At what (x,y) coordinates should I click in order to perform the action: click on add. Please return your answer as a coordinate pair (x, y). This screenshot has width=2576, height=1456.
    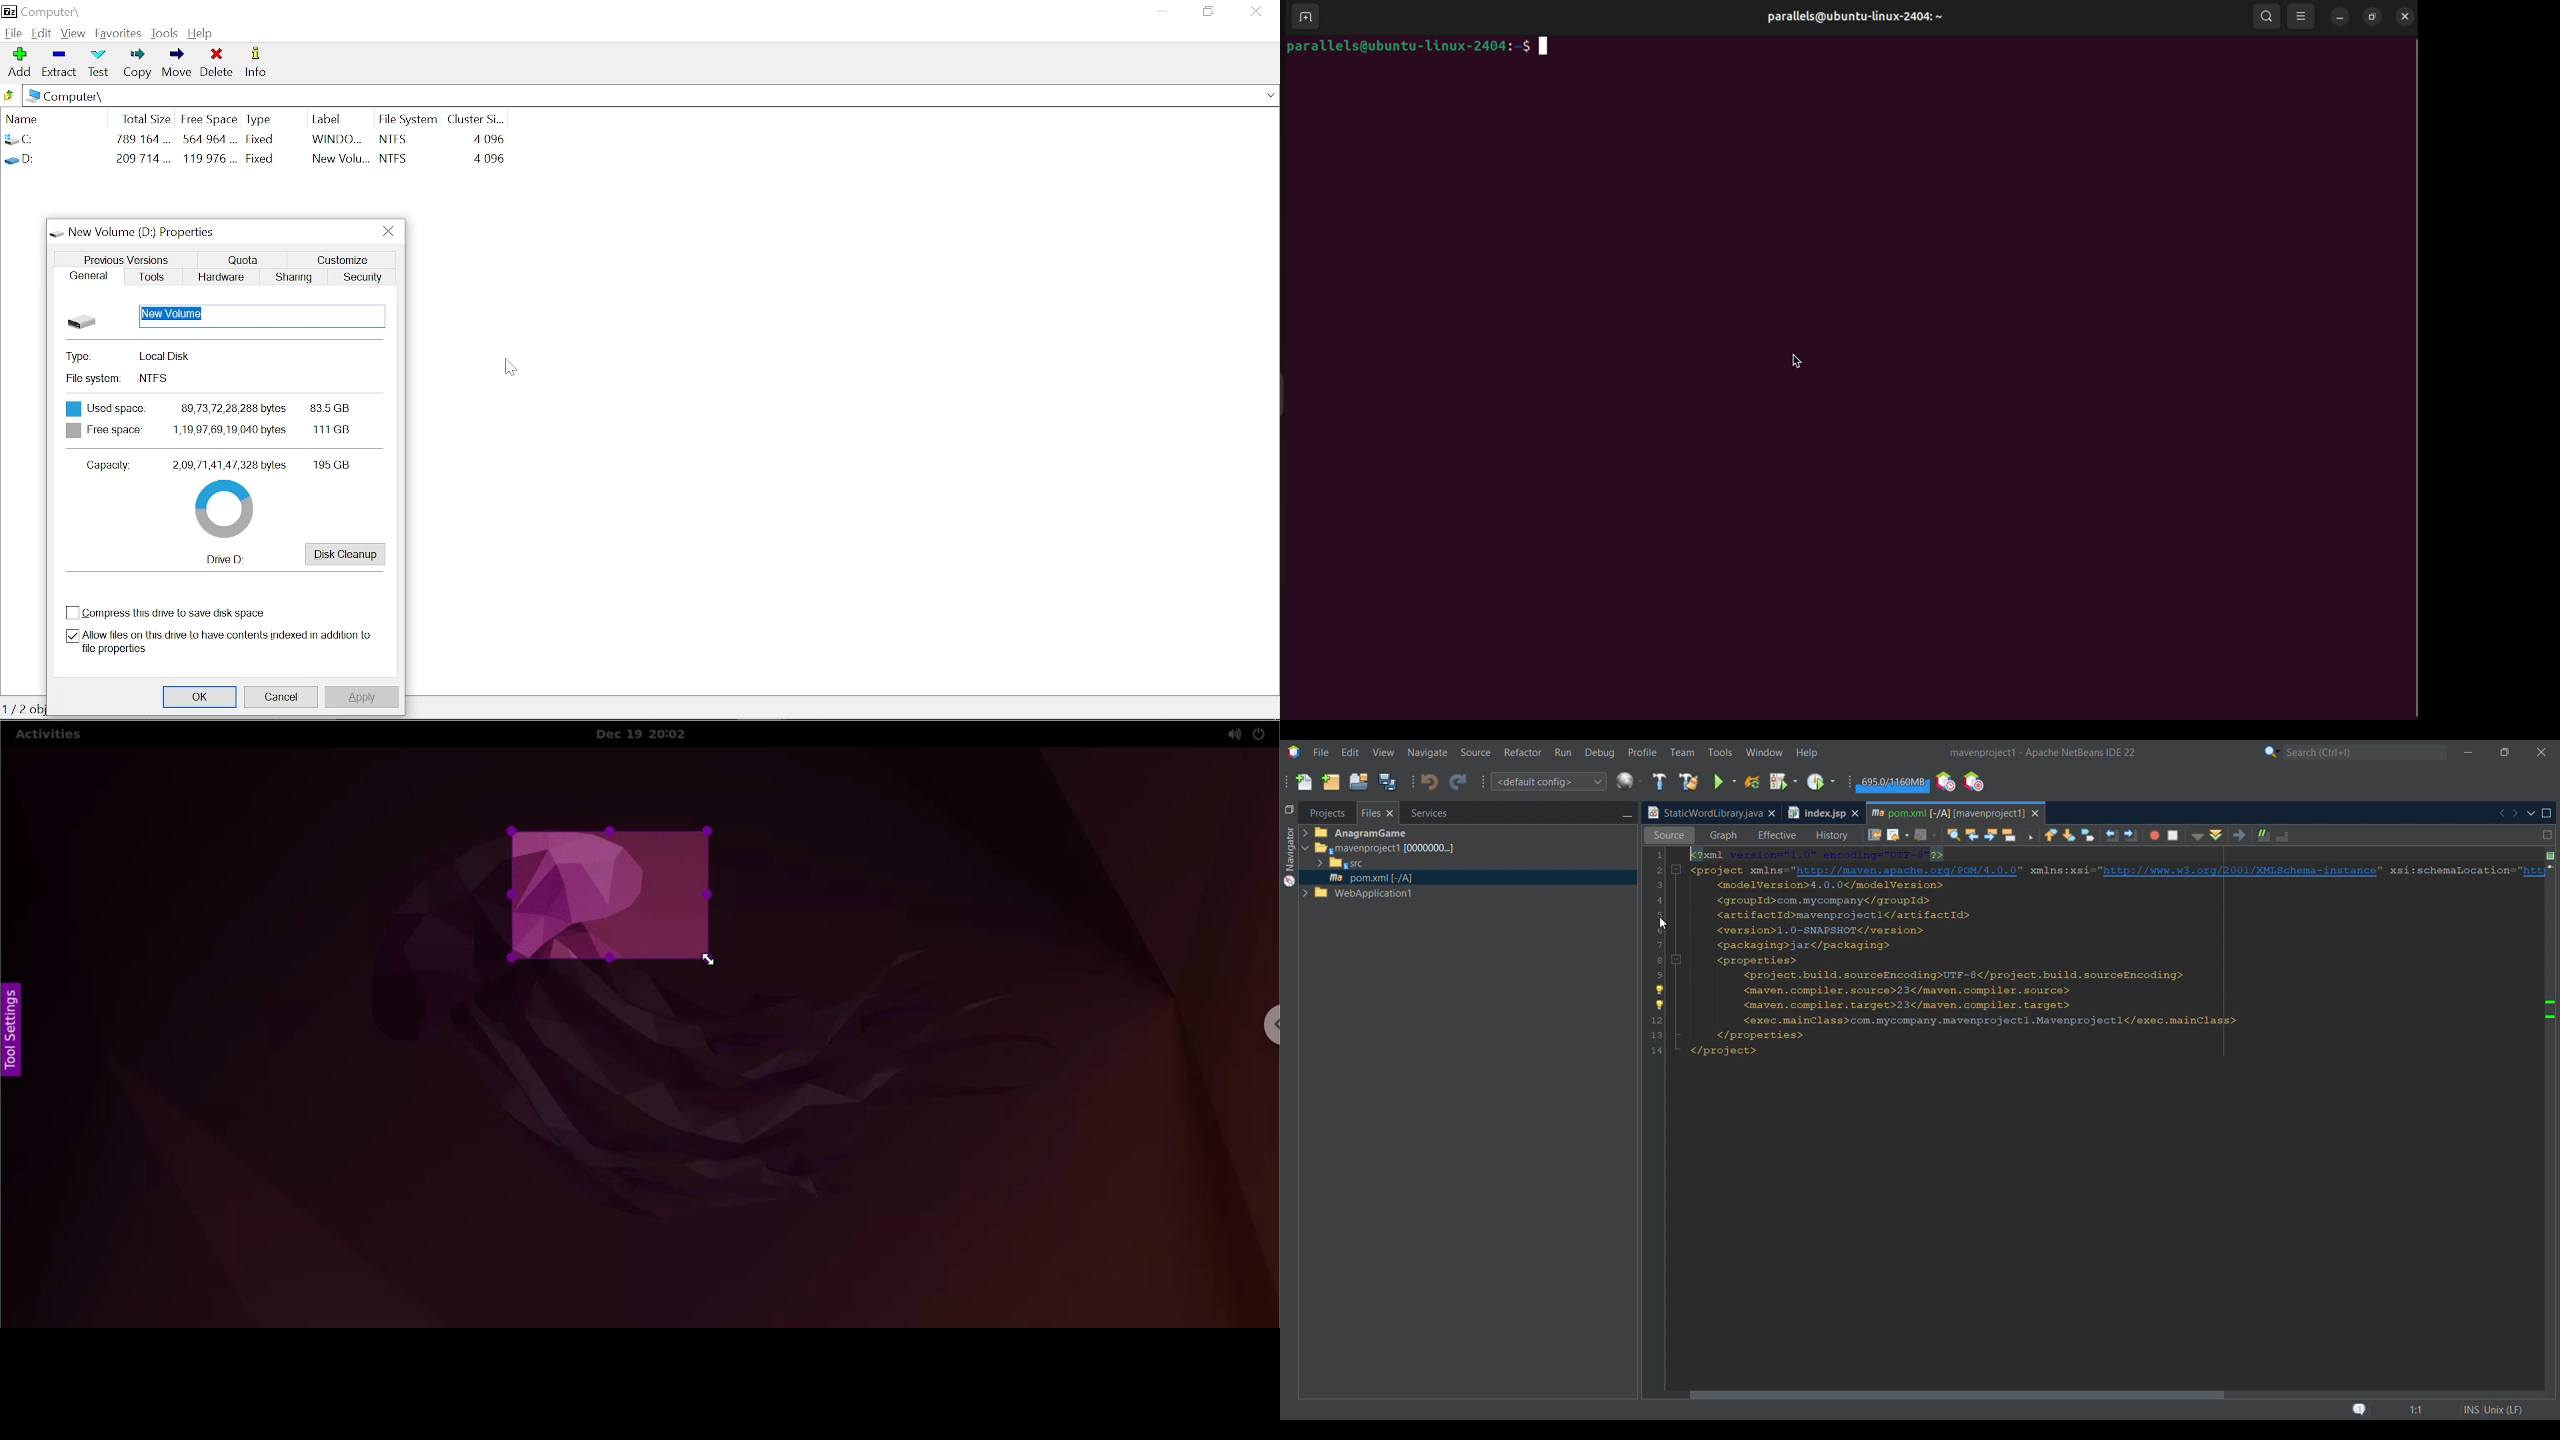
    Looking at the image, I should click on (18, 61).